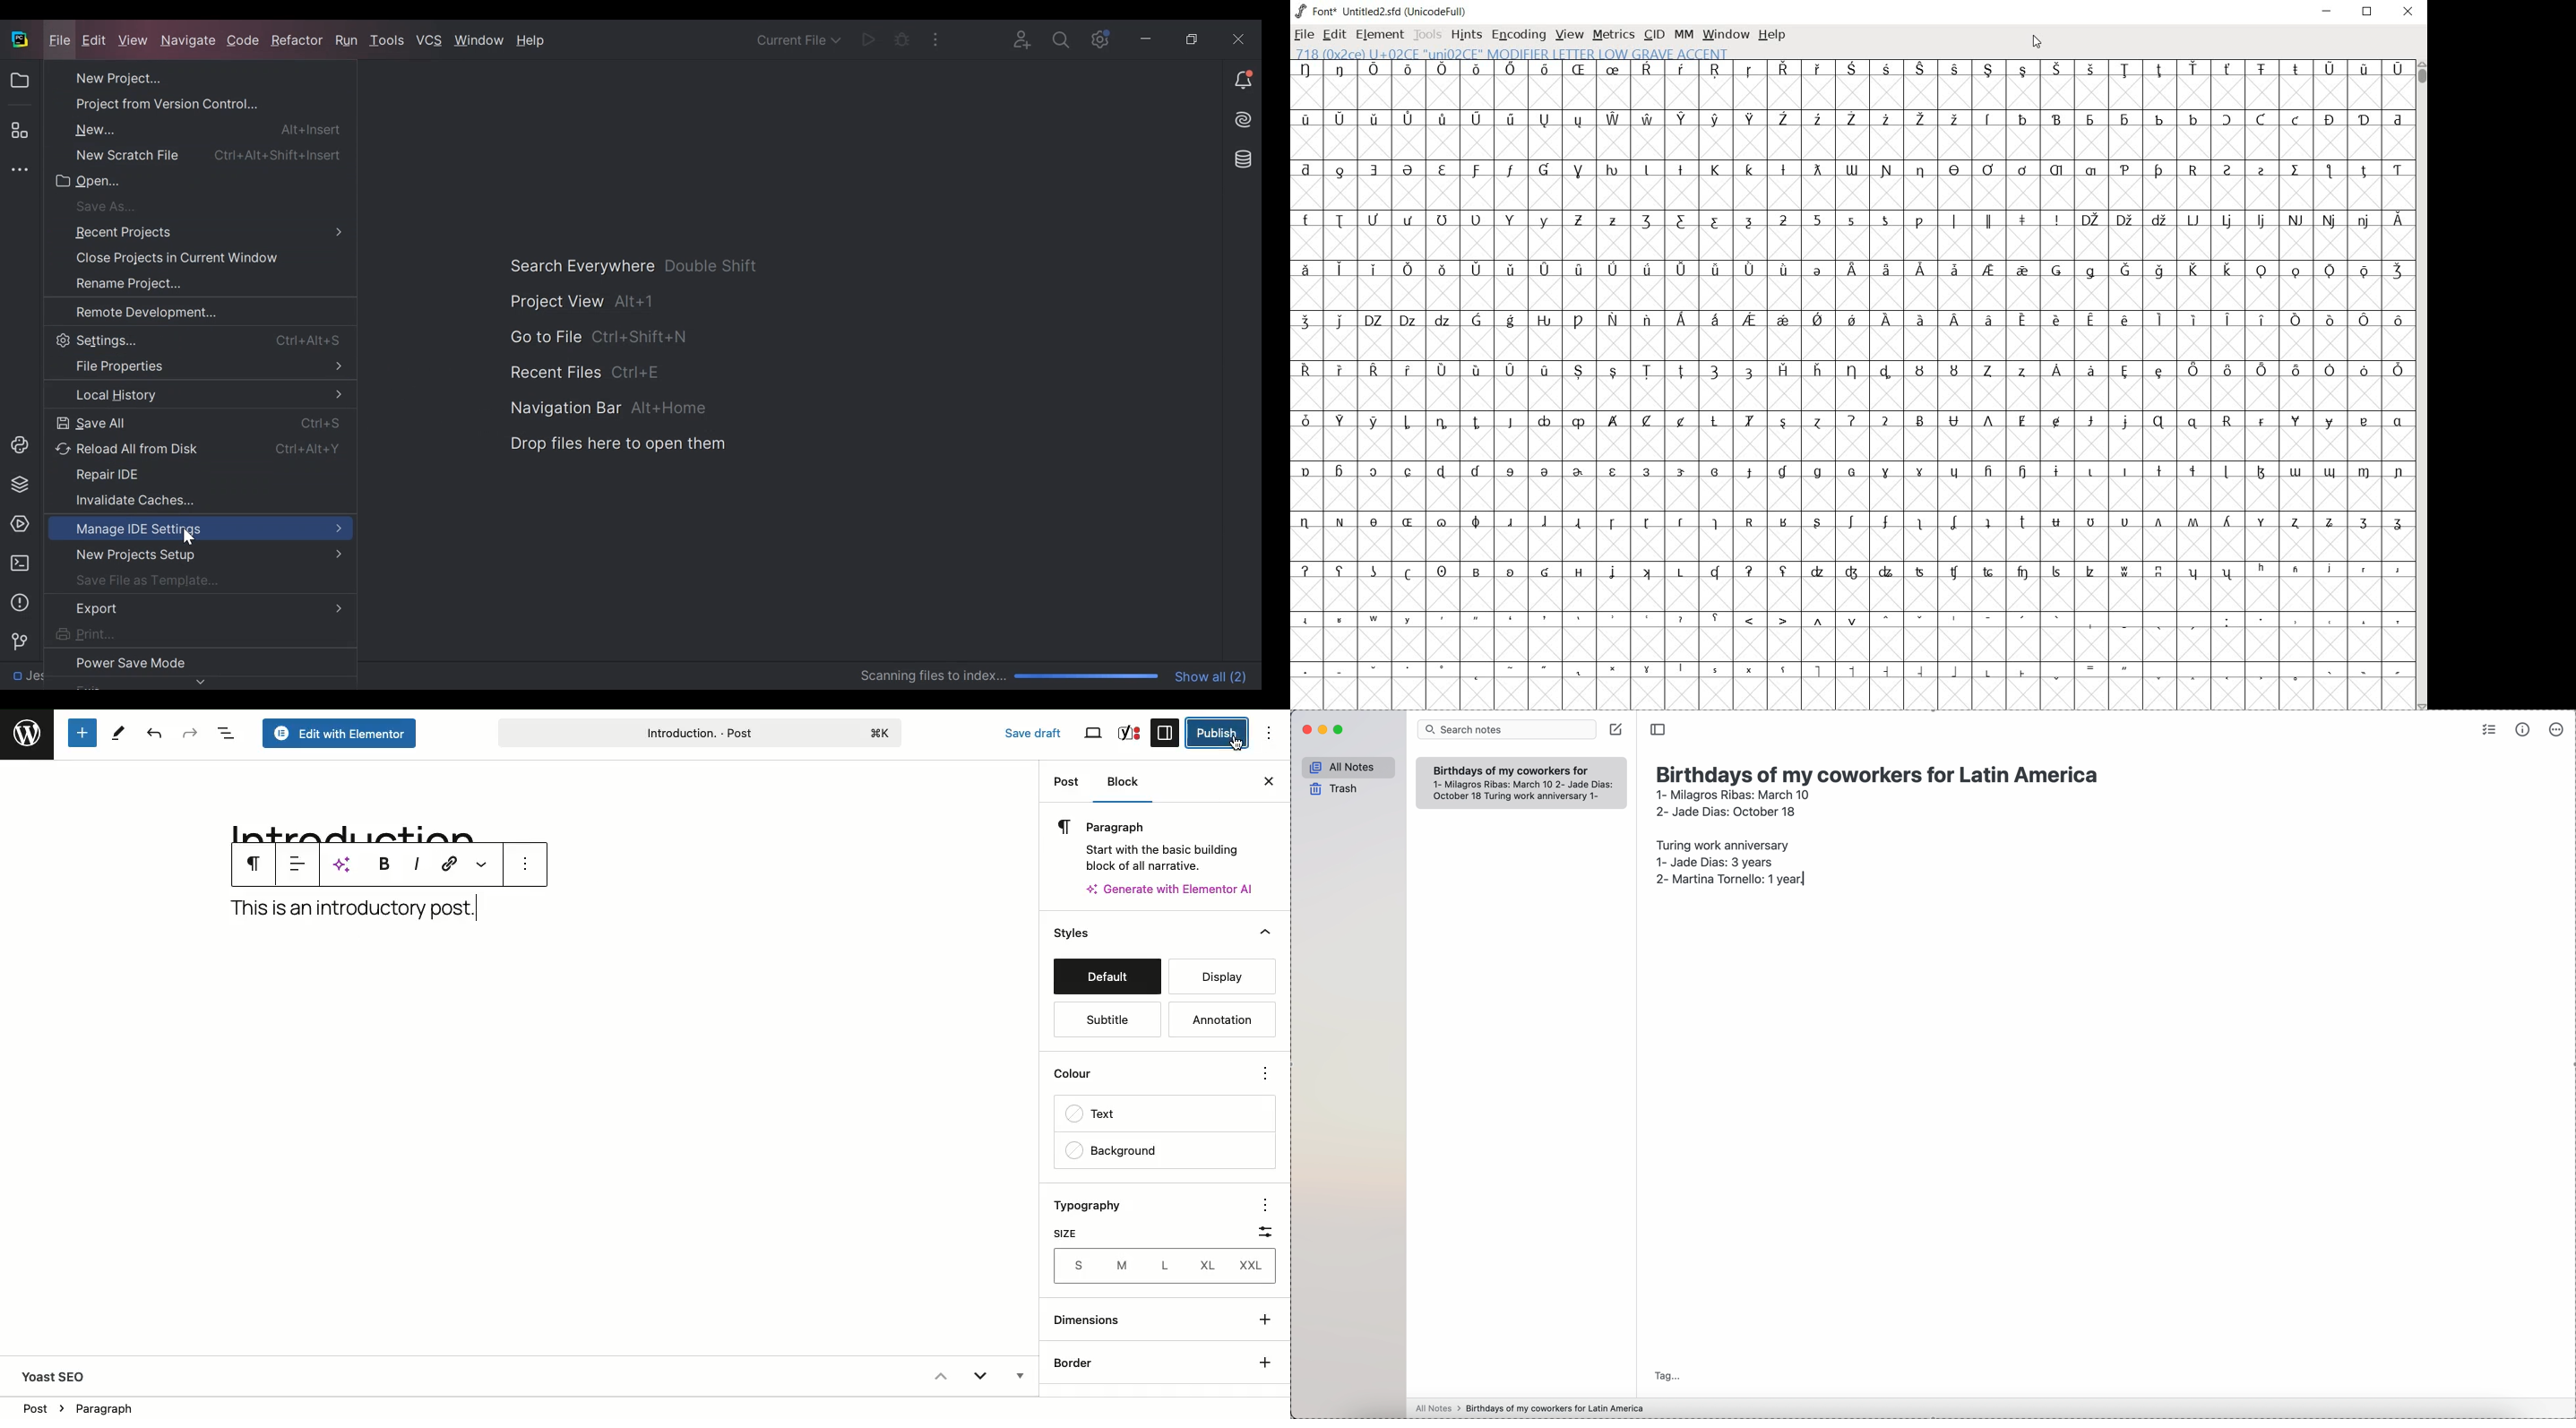  What do you see at coordinates (356, 905) in the screenshot?
I see `[Type / to choose a block` at bounding box center [356, 905].